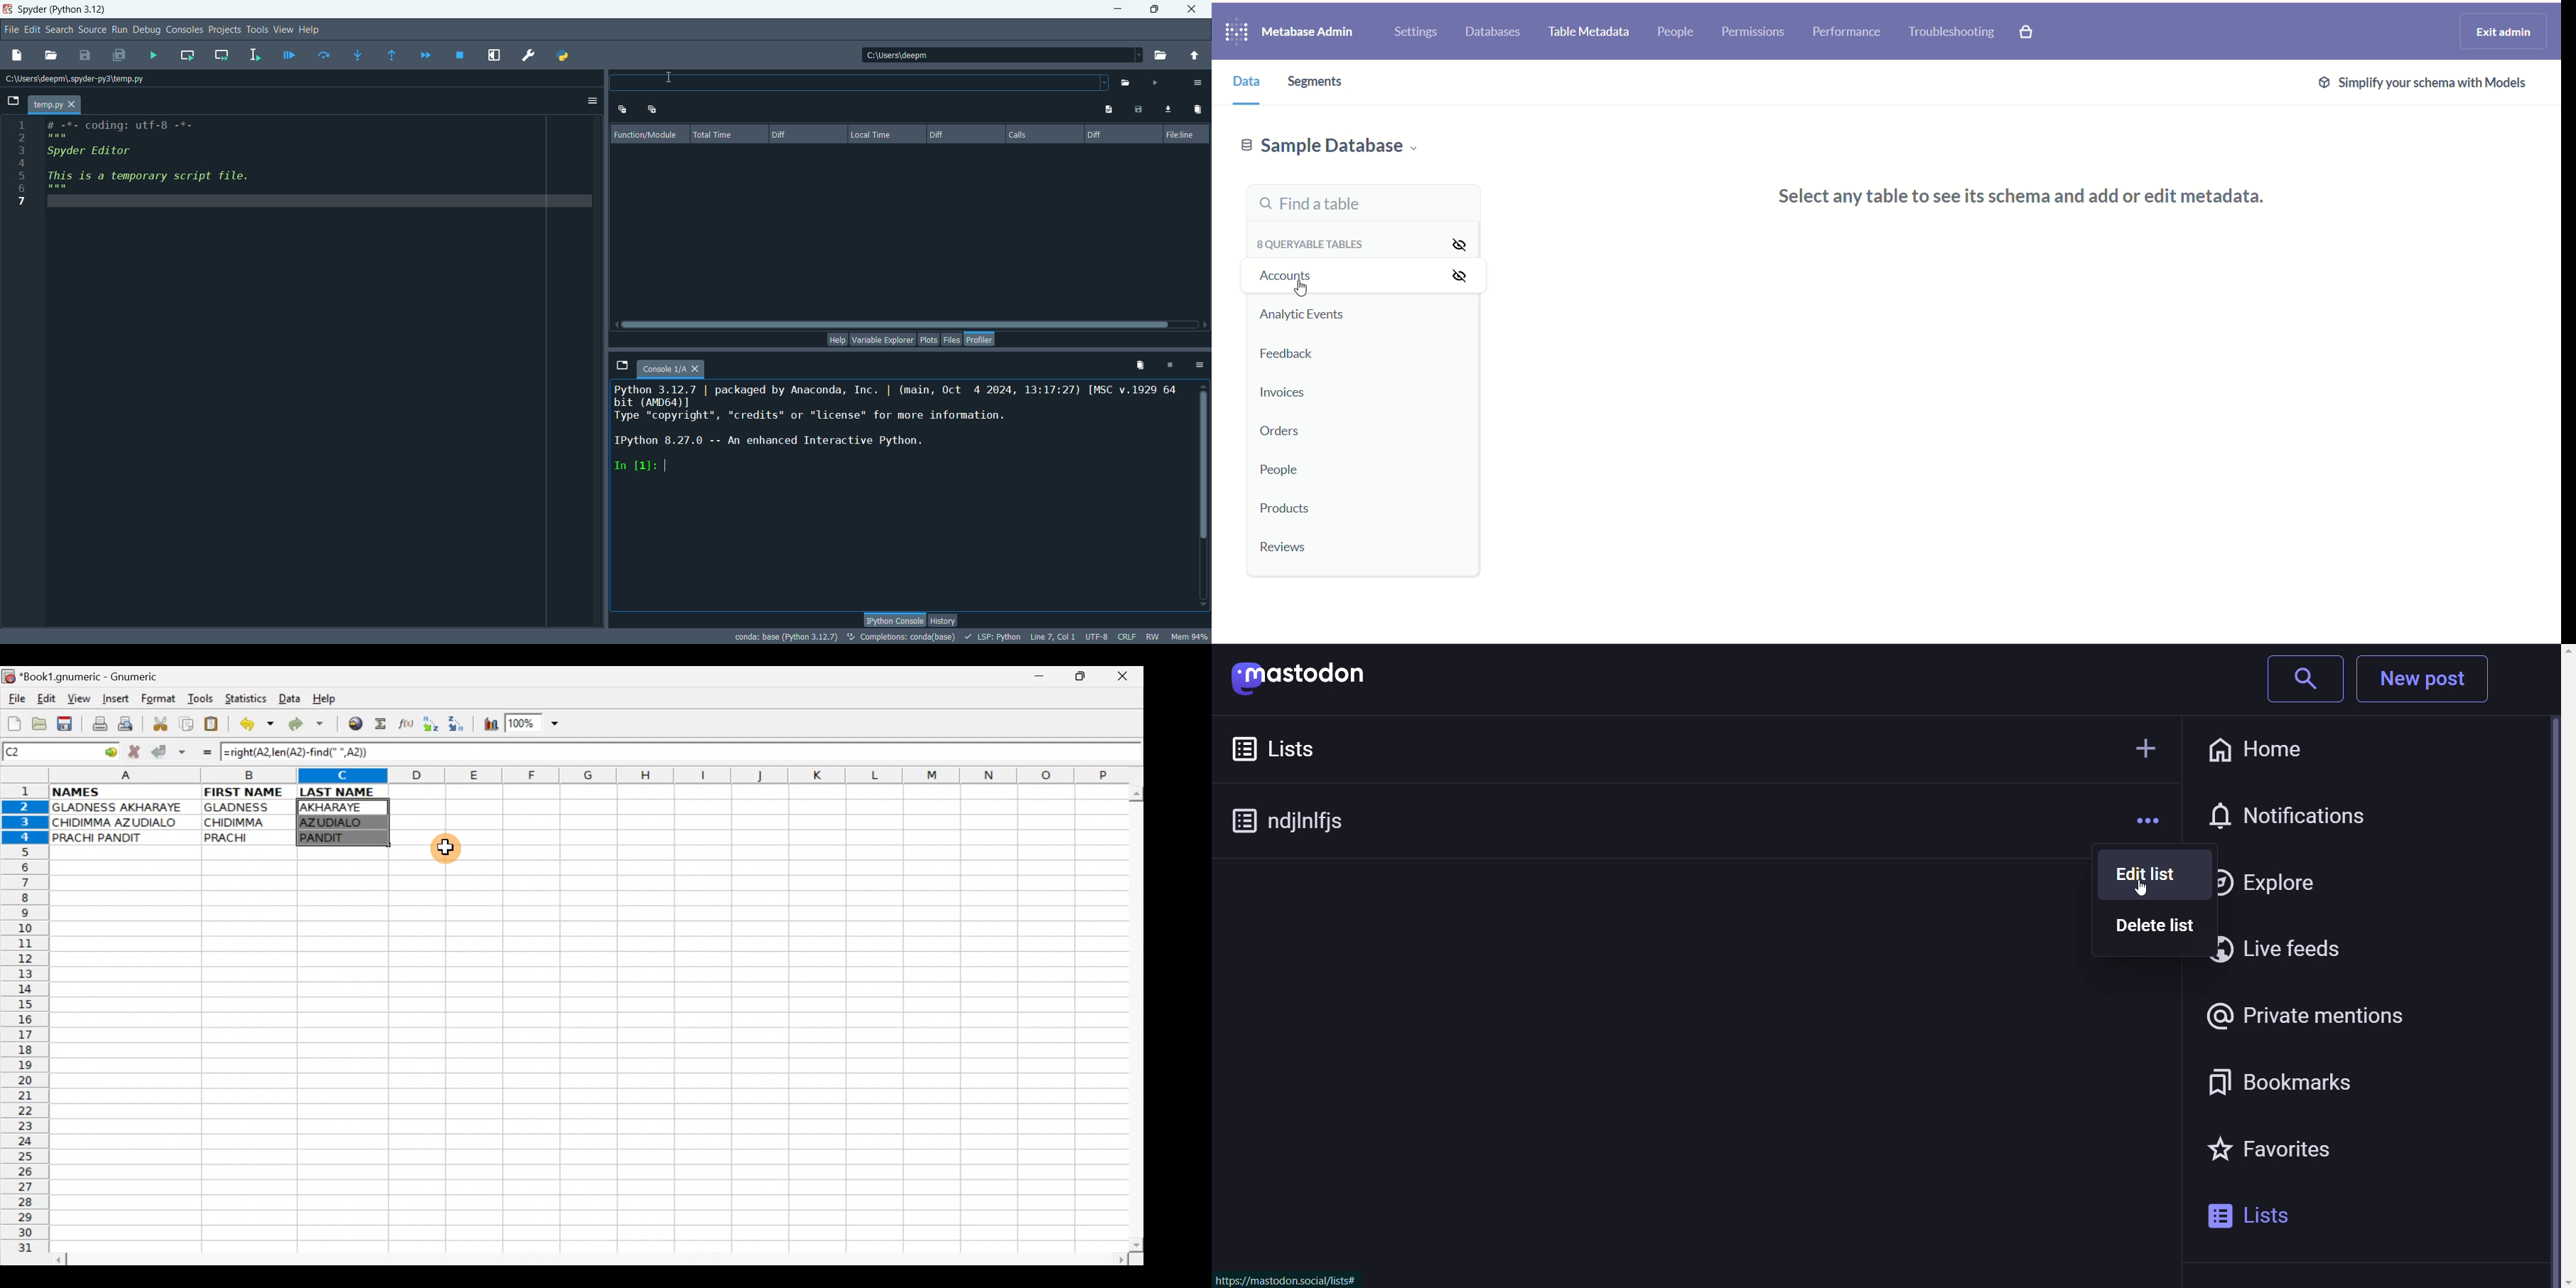  What do you see at coordinates (968, 134) in the screenshot?
I see `diff` at bounding box center [968, 134].